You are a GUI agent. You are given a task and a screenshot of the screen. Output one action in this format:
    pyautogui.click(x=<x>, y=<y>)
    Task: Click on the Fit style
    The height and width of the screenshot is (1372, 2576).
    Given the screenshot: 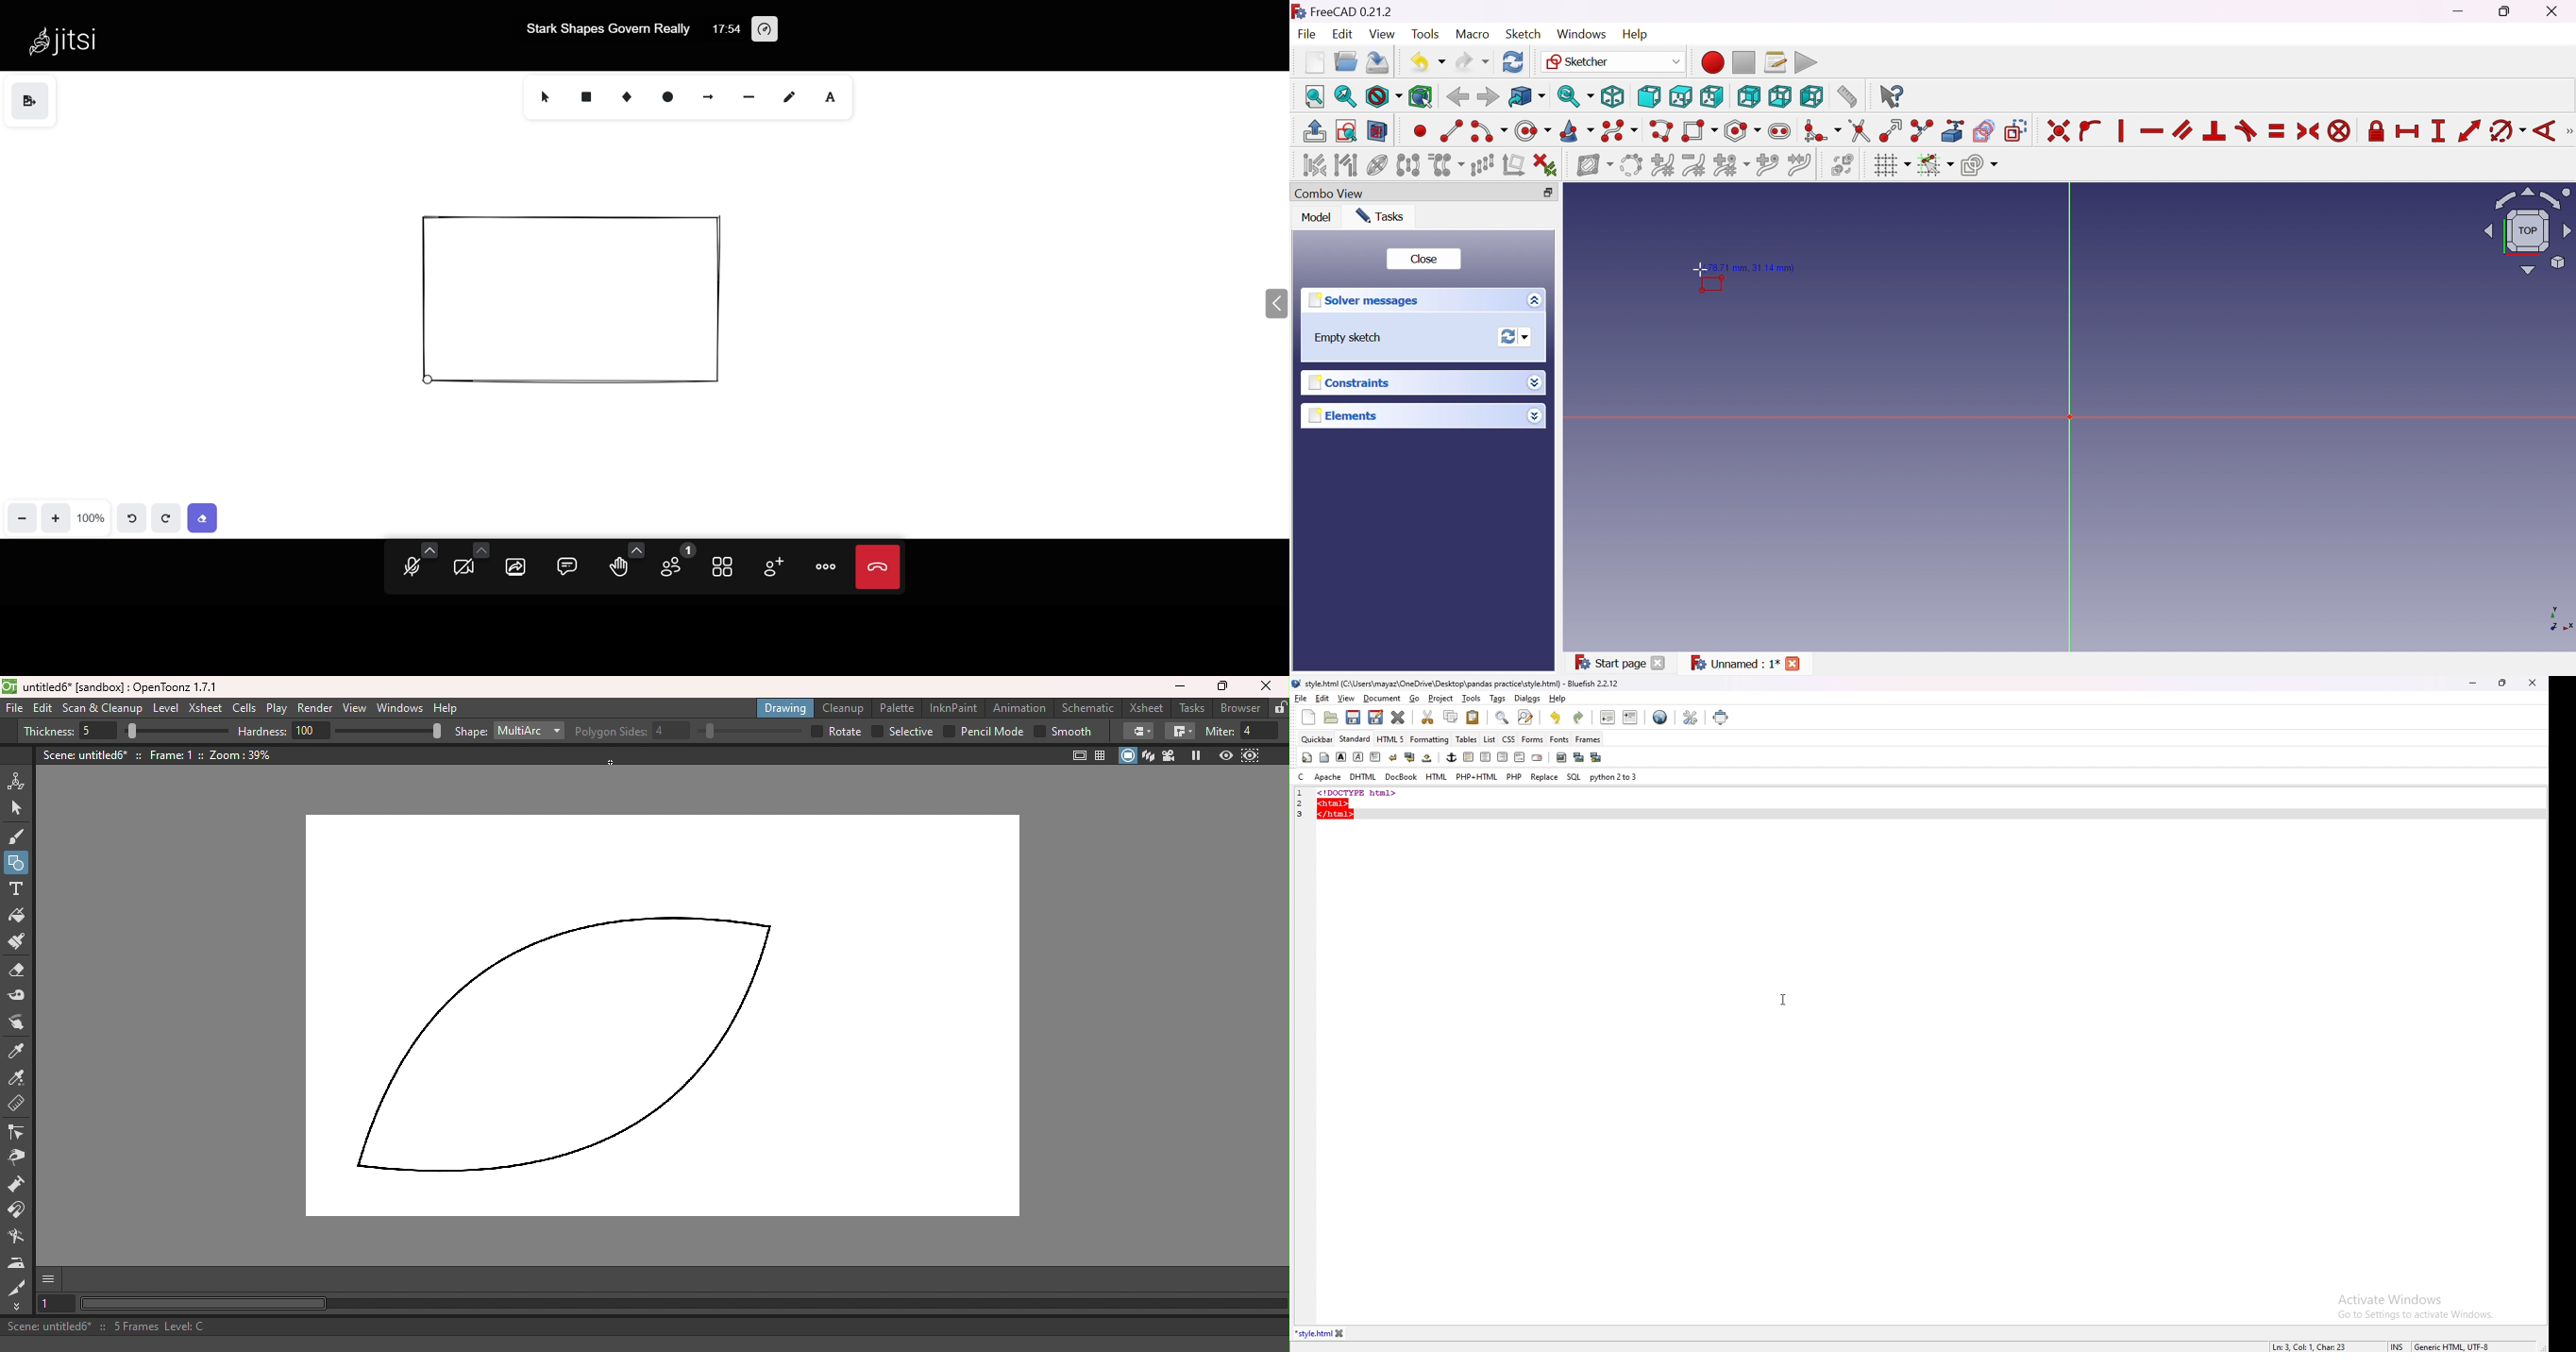 What is the action you would take?
    pyautogui.click(x=1382, y=96)
    